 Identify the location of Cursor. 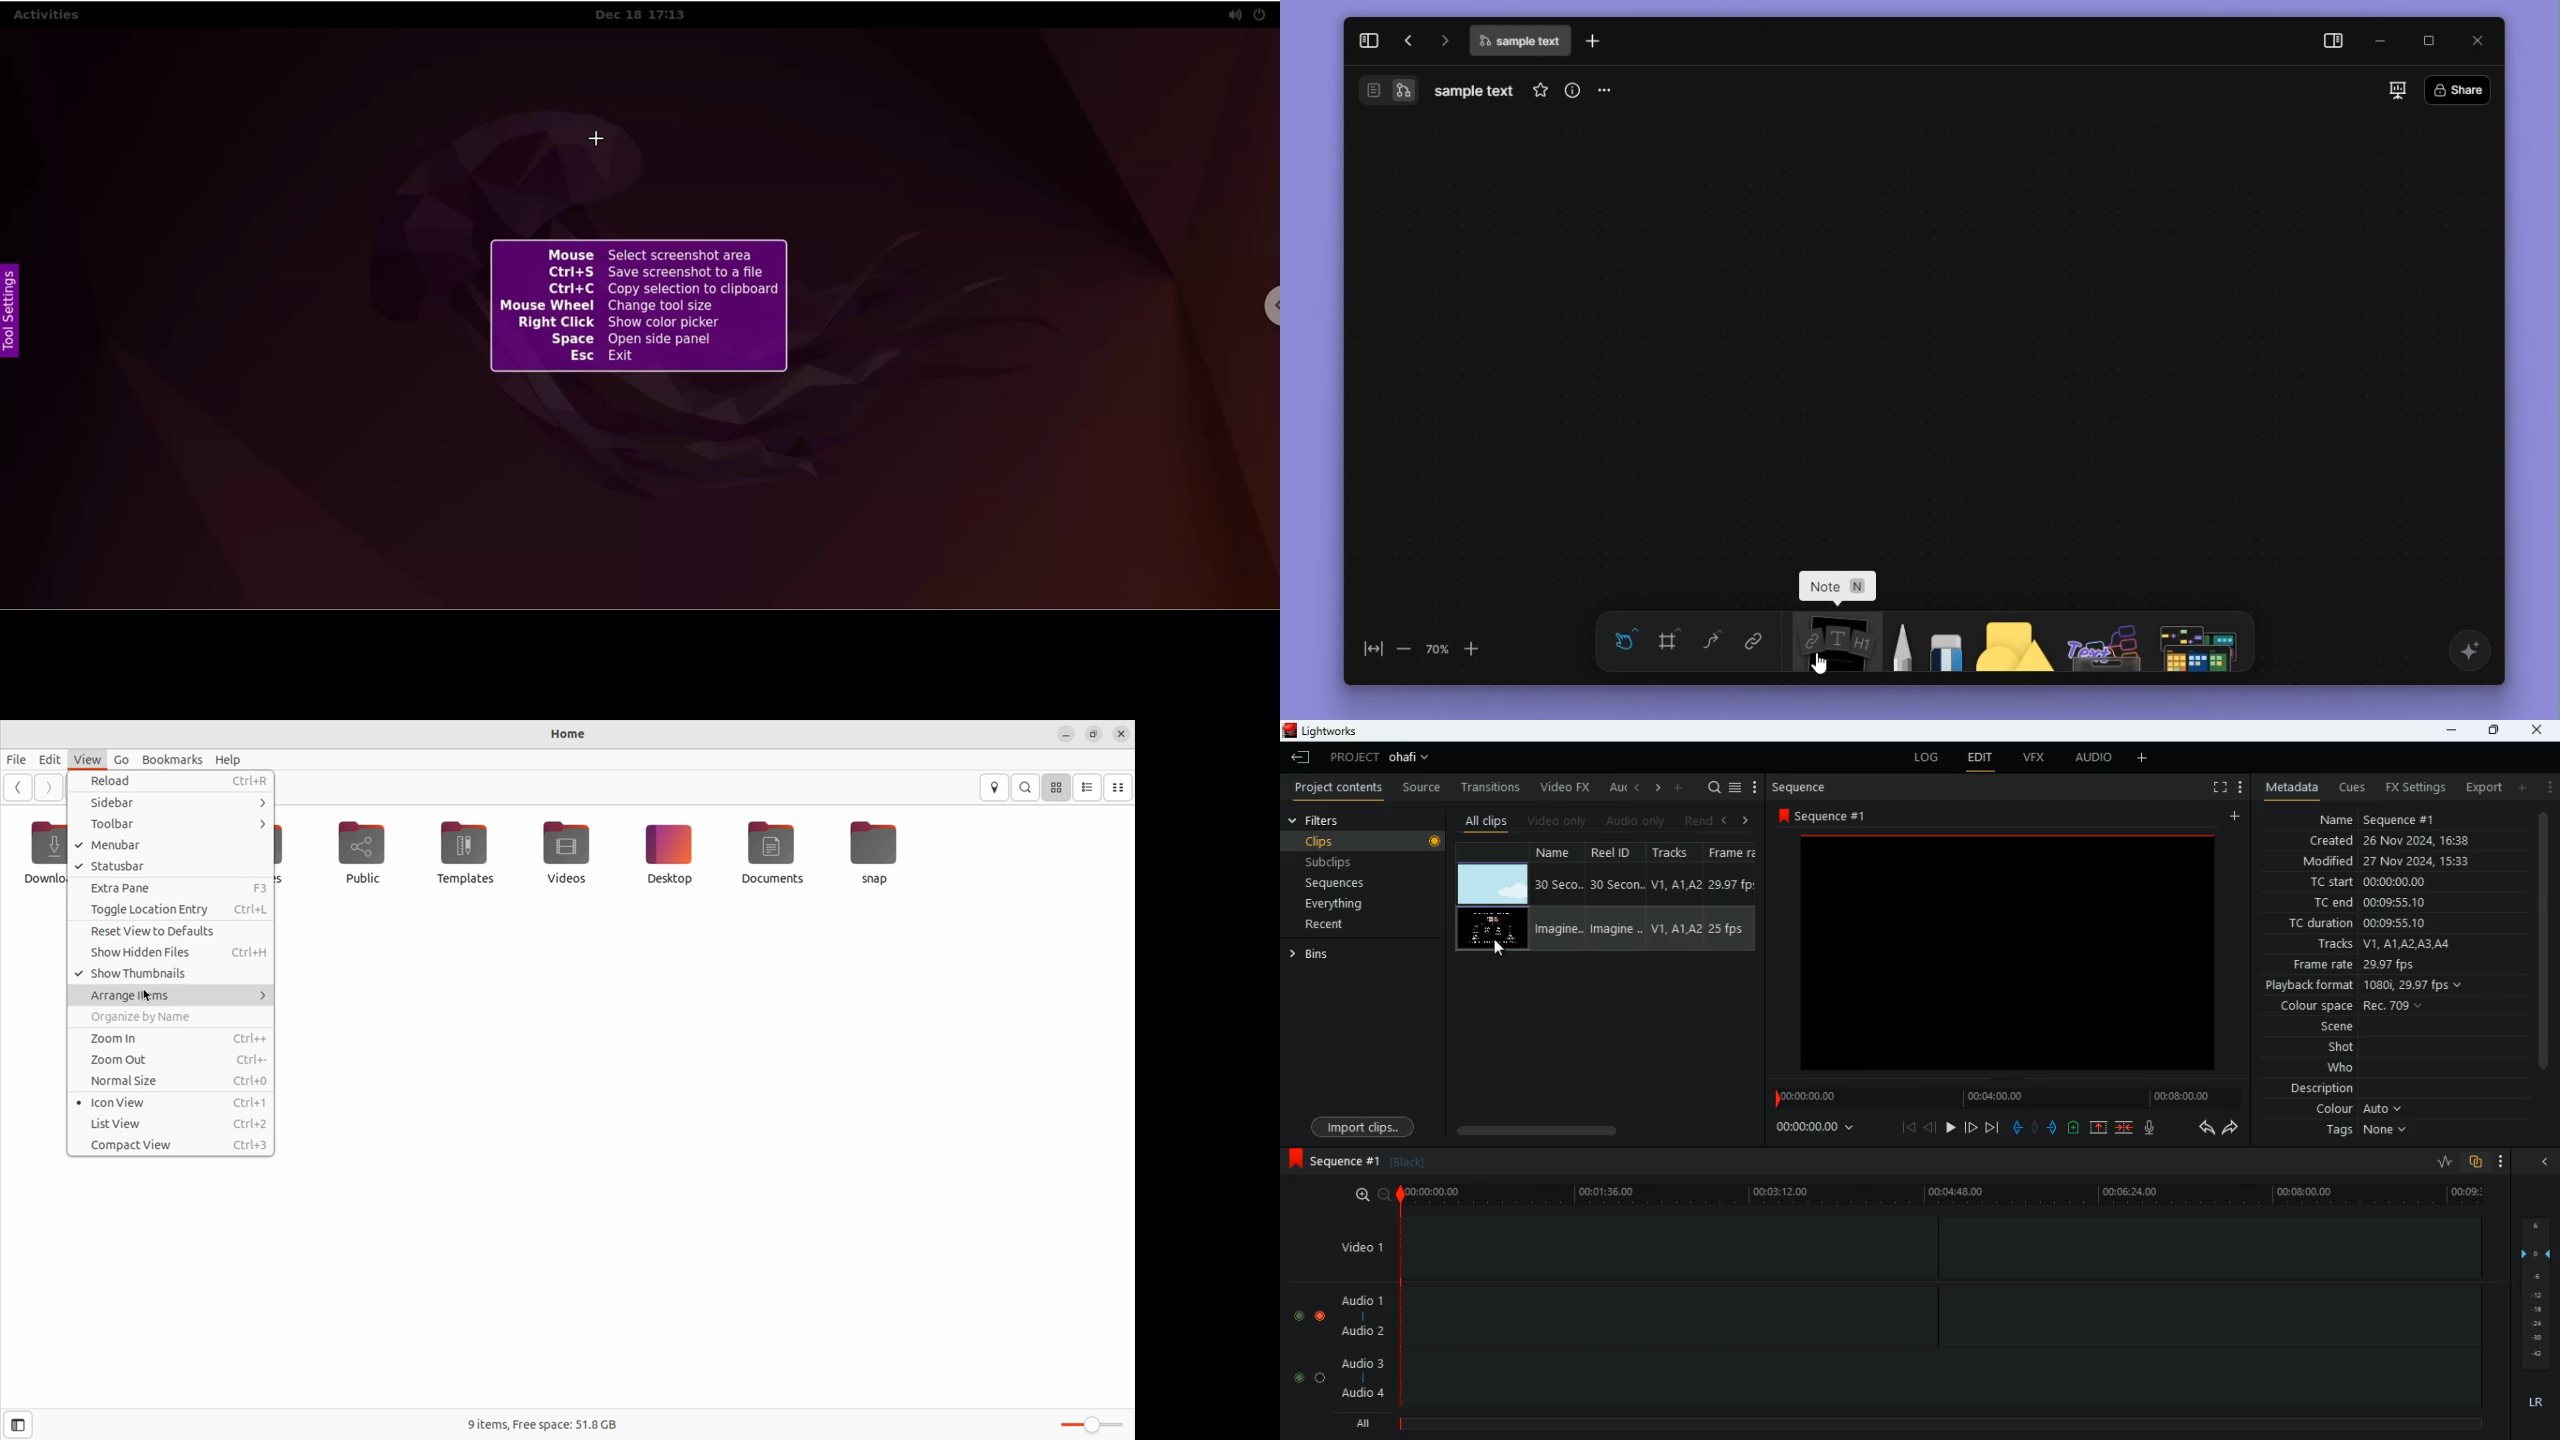
(148, 997).